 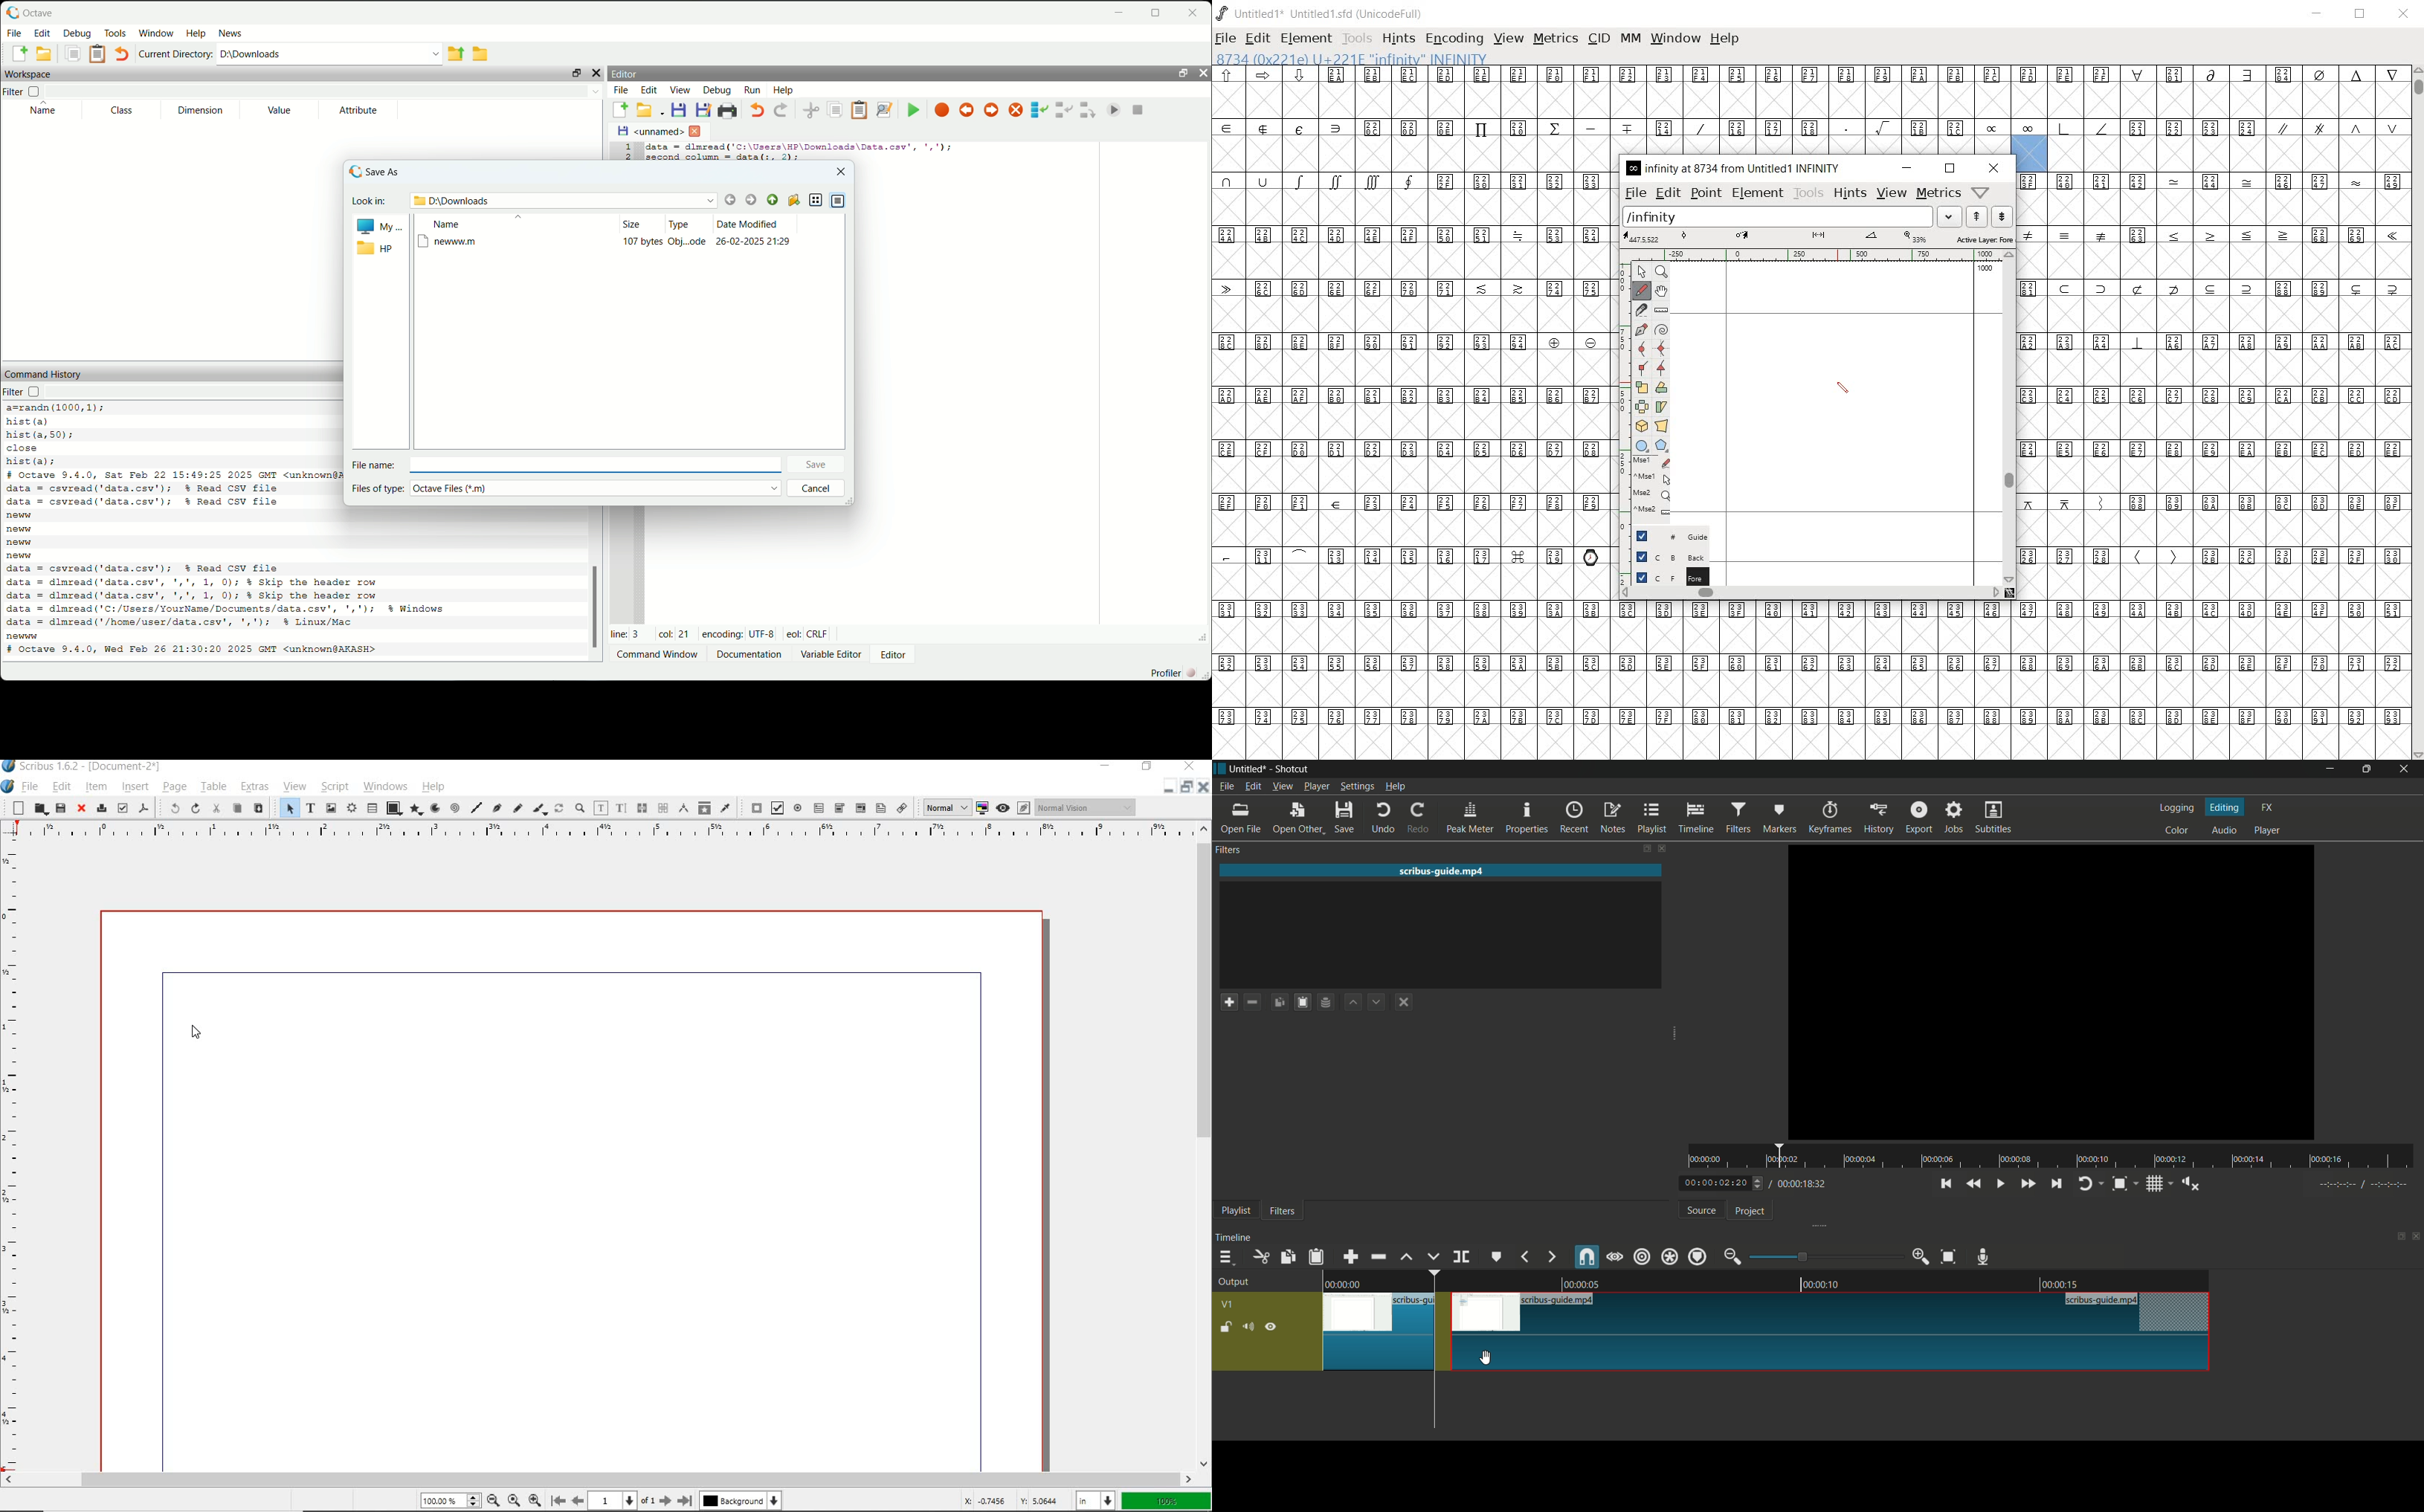 I want to click on quickly play forward, so click(x=2029, y=1184).